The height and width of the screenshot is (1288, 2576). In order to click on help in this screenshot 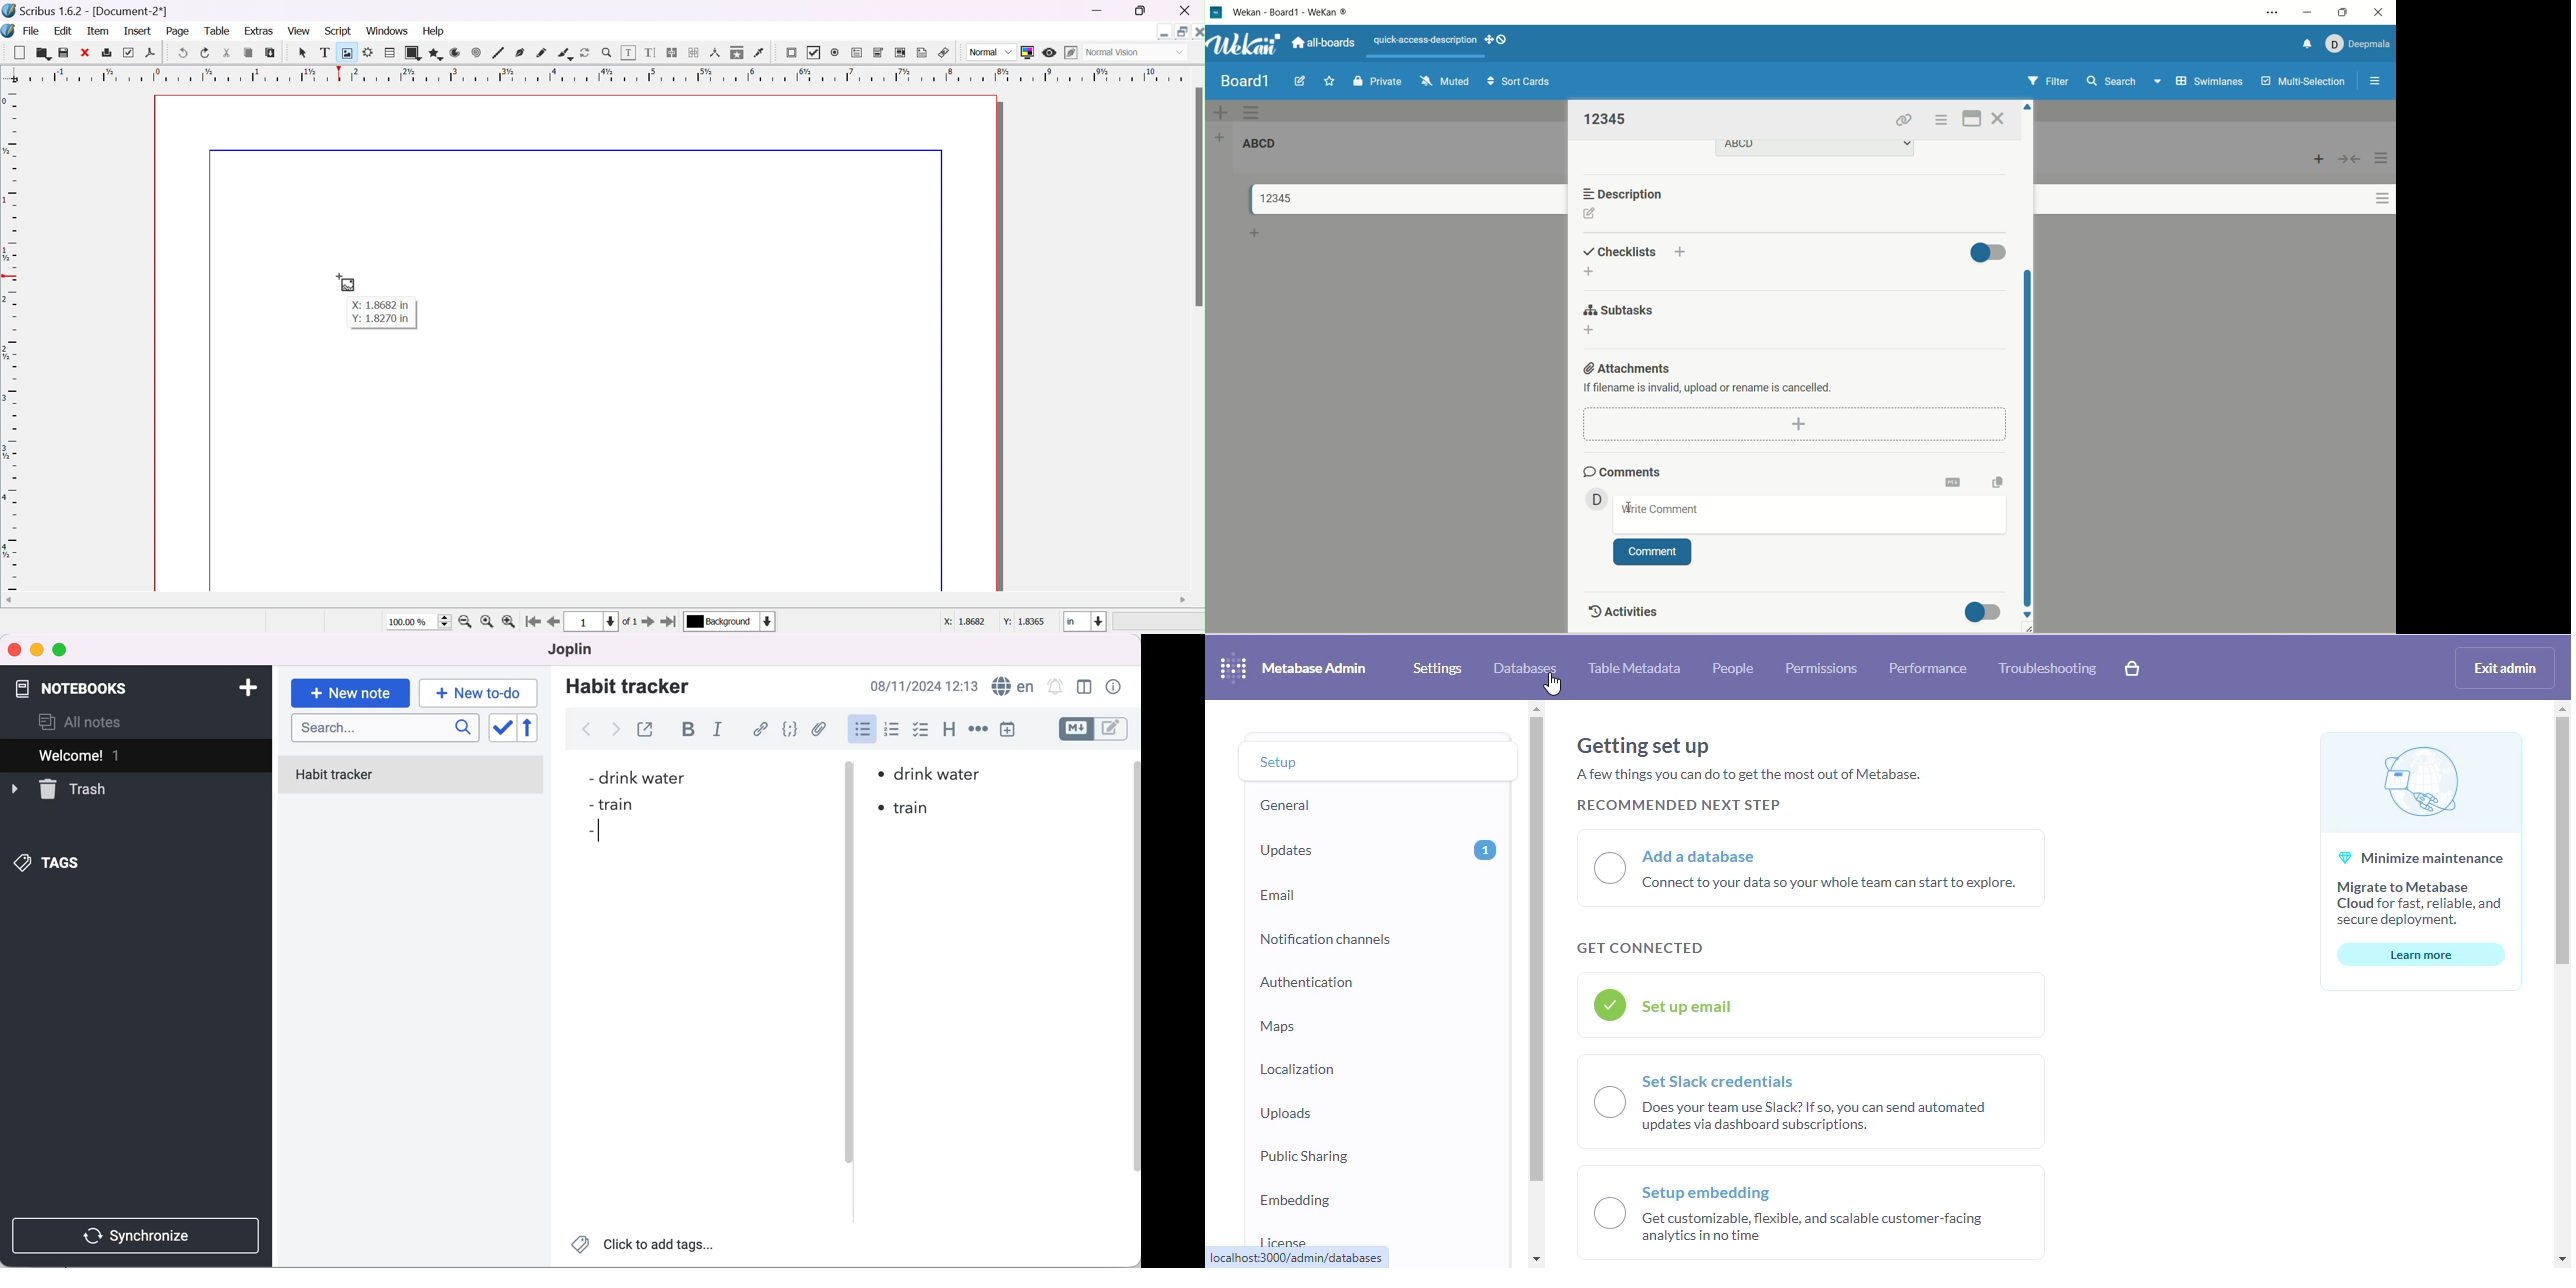, I will do `click(435, 30)`.